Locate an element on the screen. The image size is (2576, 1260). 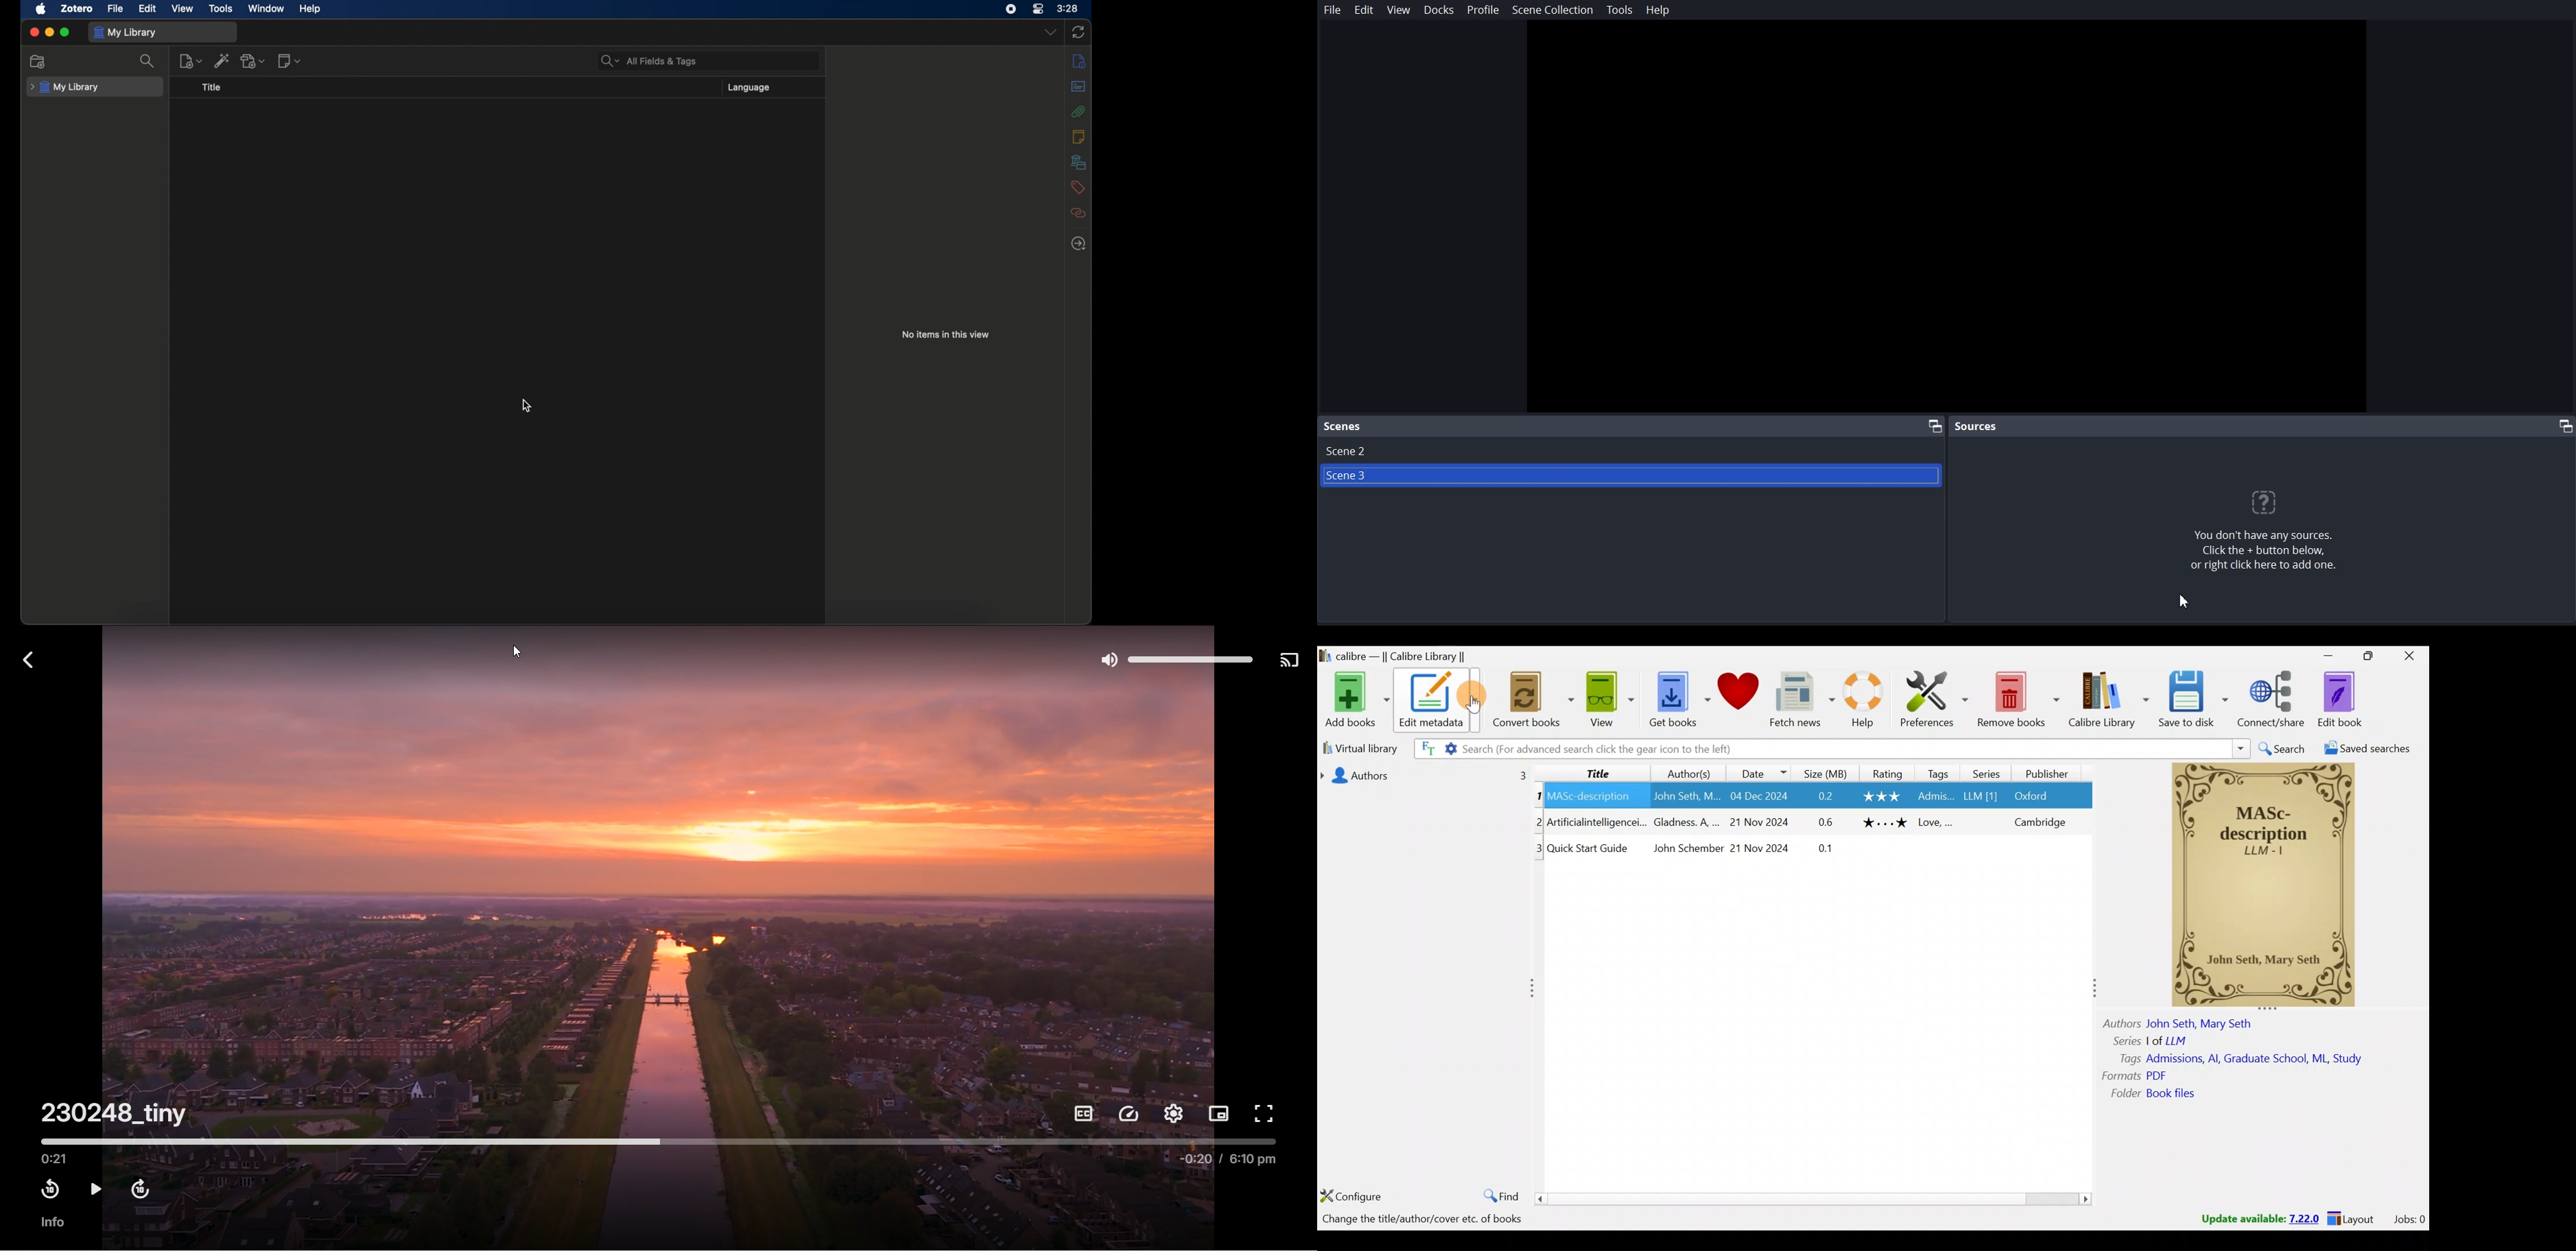
libraries is located at coordinates (1078, 162).